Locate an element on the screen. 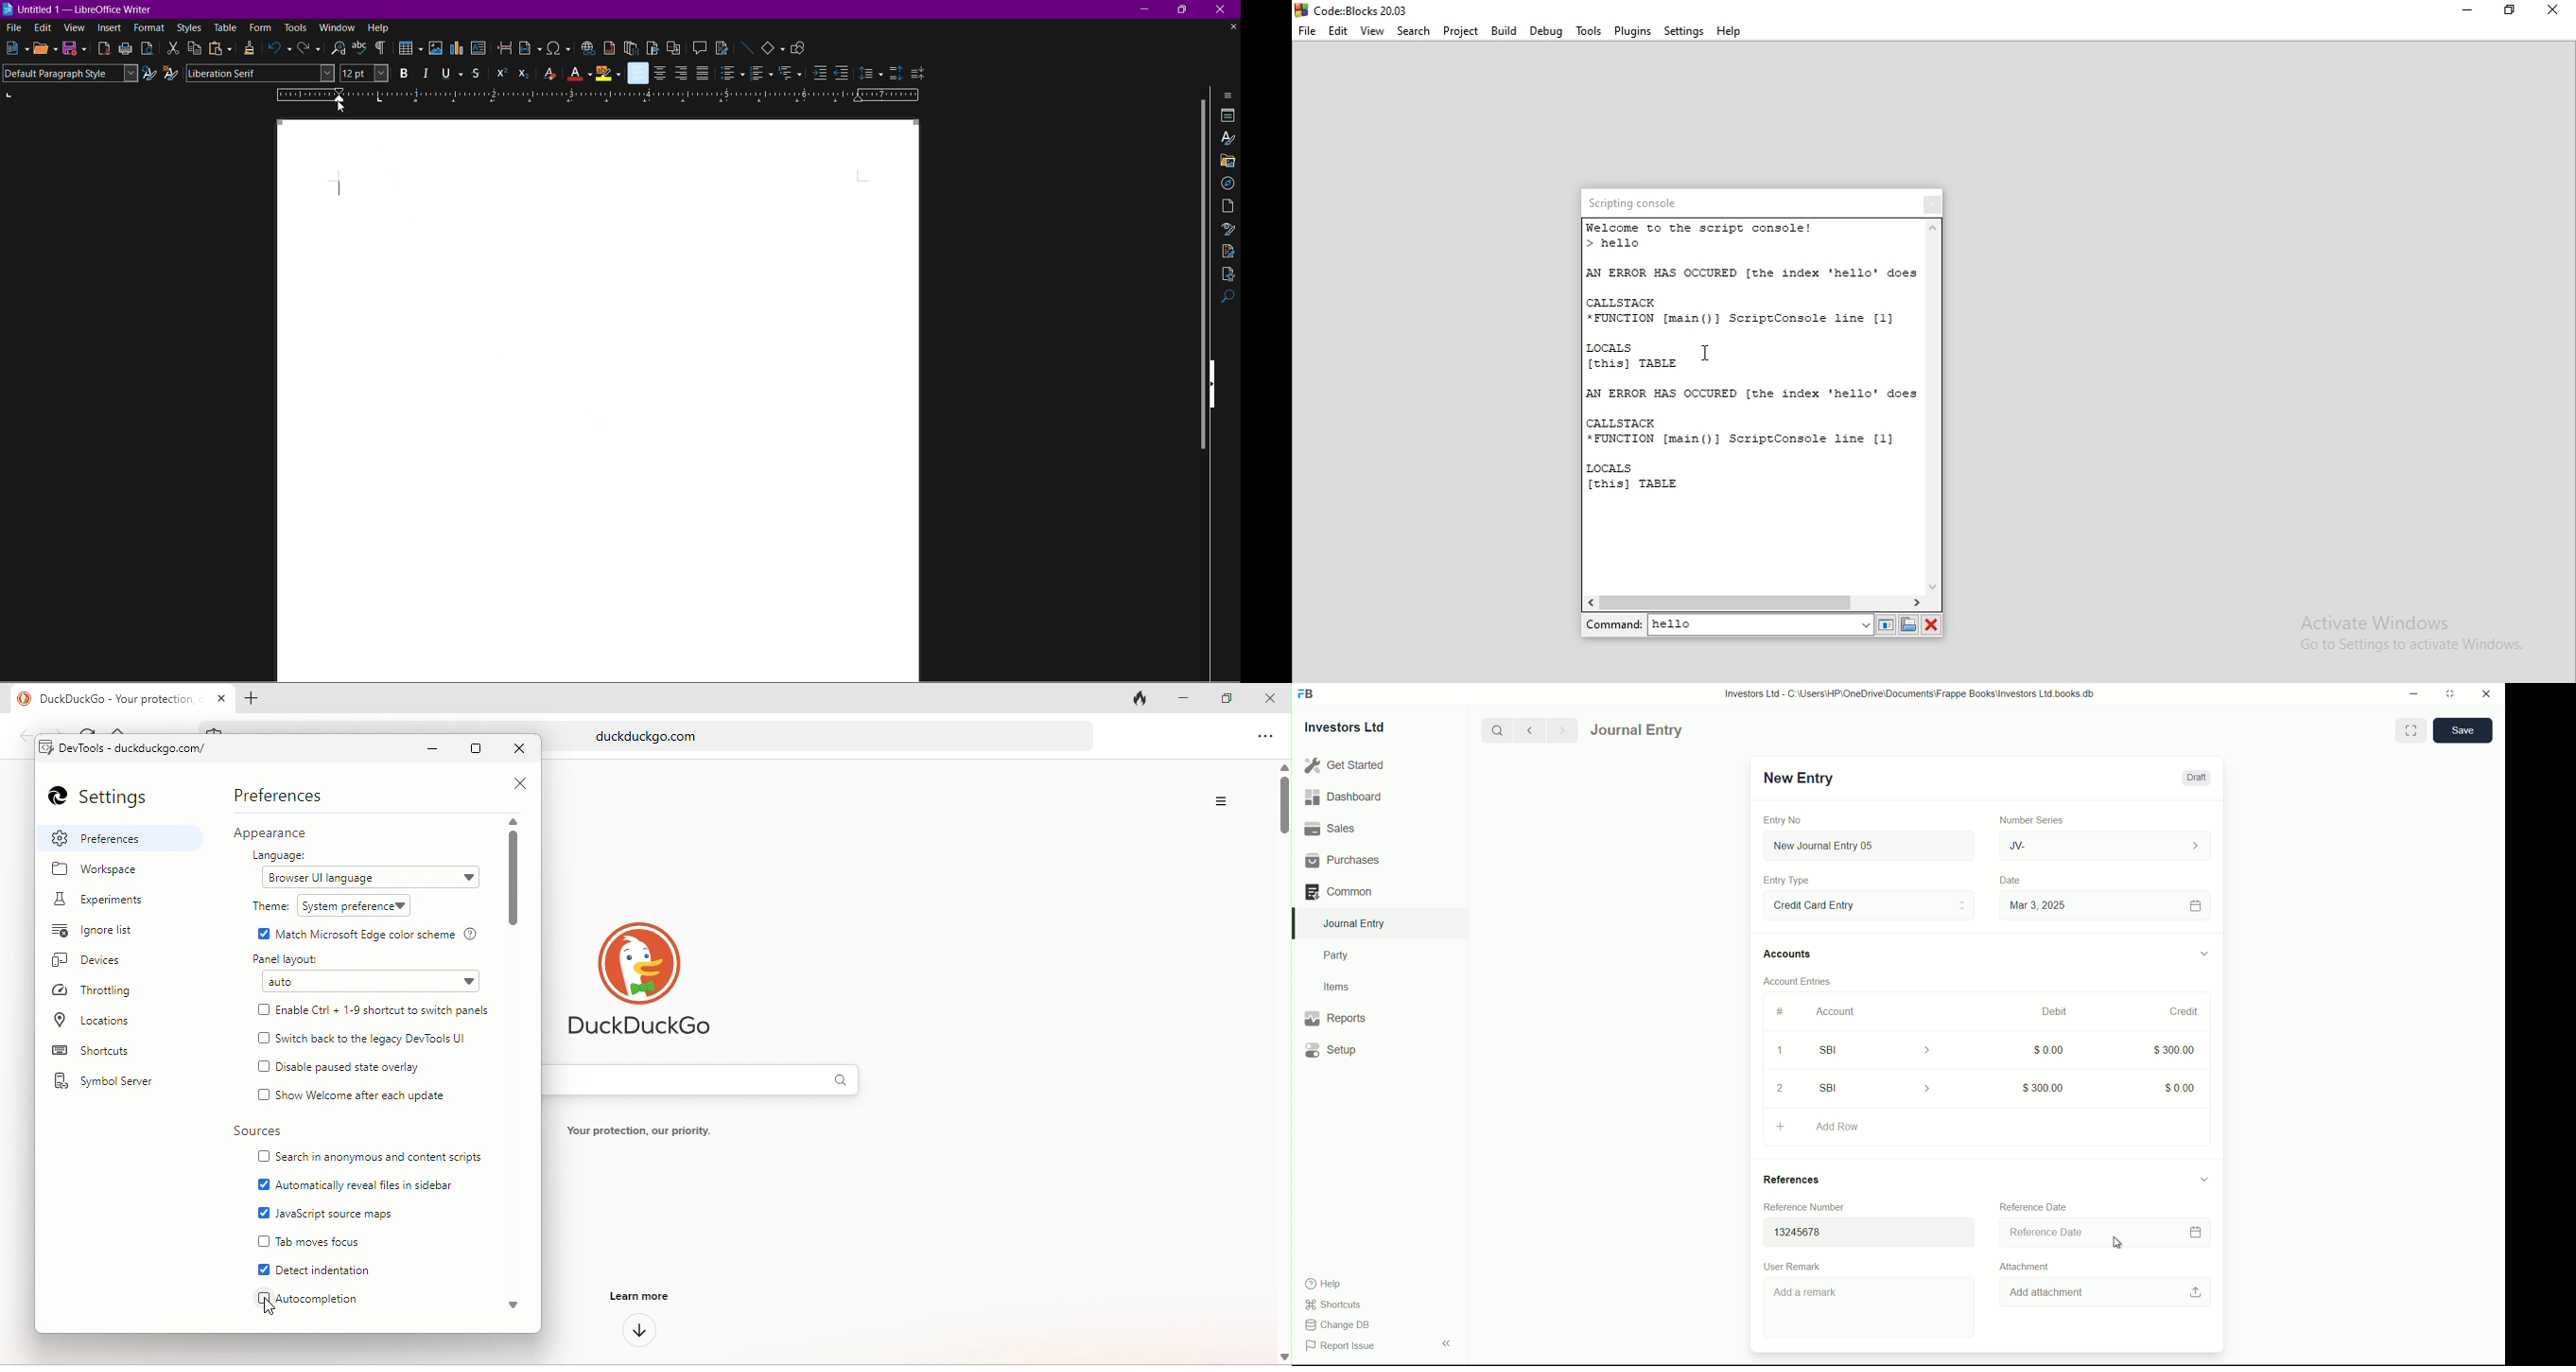  Welcome to the script console!

> hello

AN ERROR HAS OCCURED [the index ‘hello’ does
CALLSTACK

“FUNCTION [main()] ScriptConsole line [1] is located at coordinates (1751, 276).